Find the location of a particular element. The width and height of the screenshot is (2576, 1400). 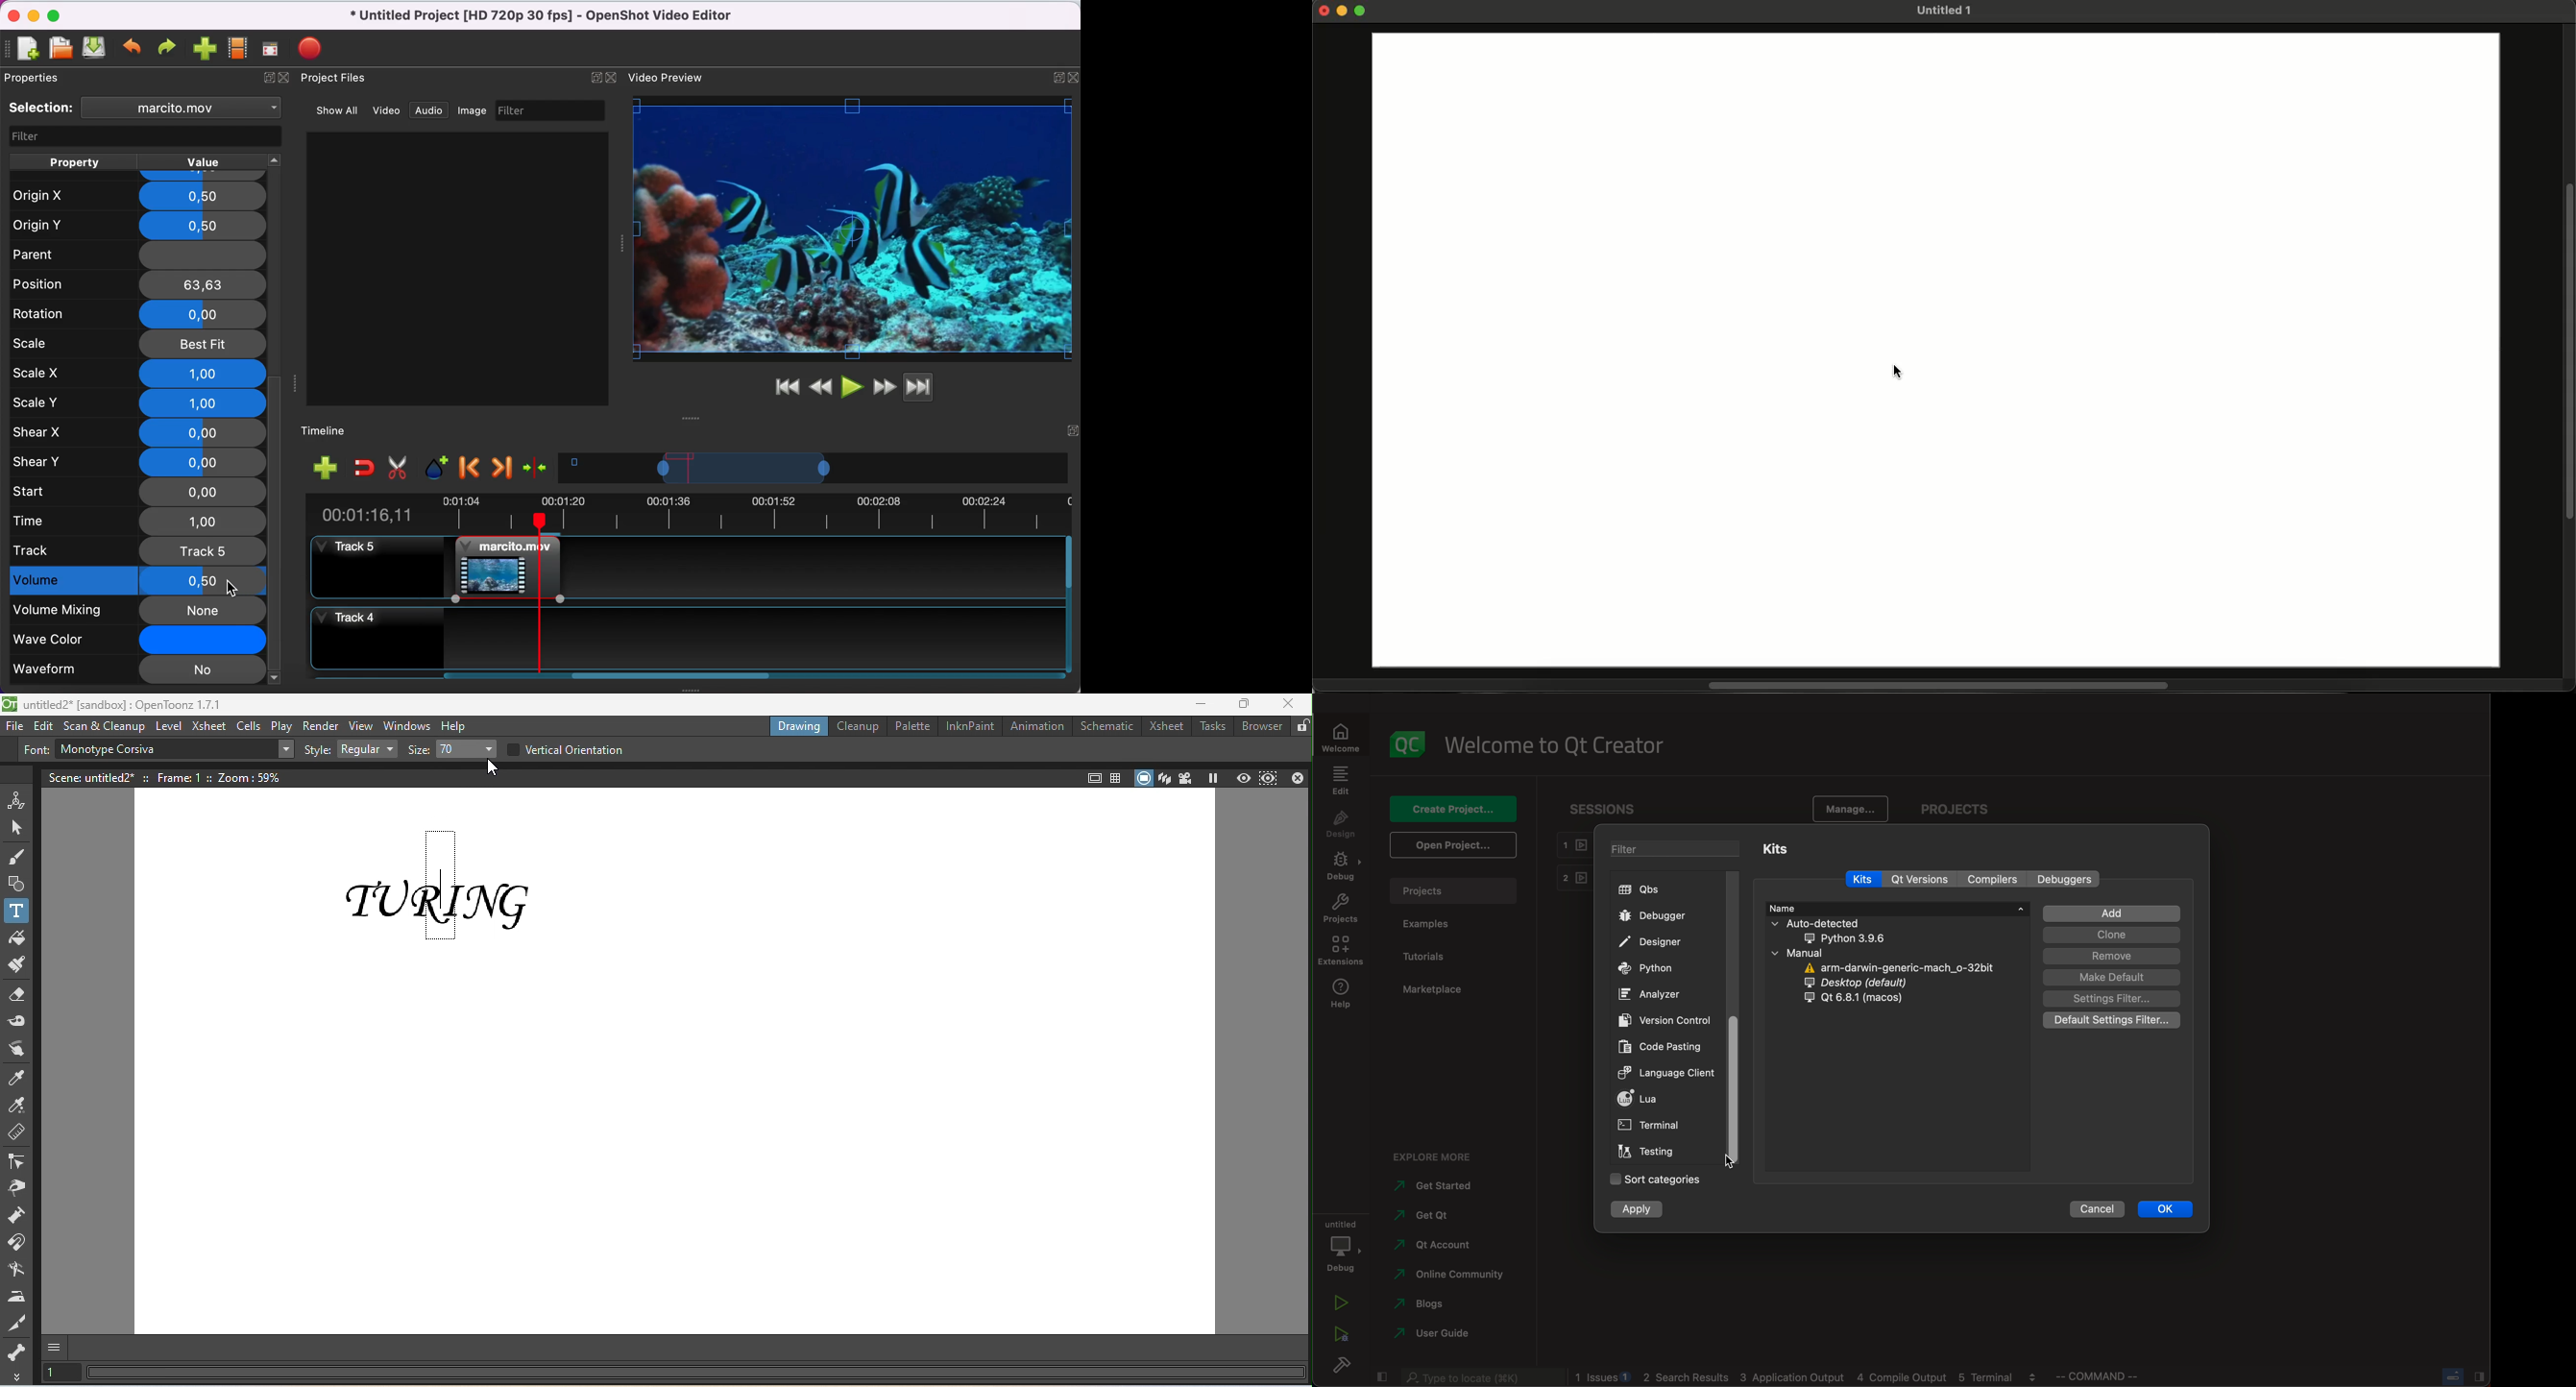

cut is located at coordinates (401, 469).